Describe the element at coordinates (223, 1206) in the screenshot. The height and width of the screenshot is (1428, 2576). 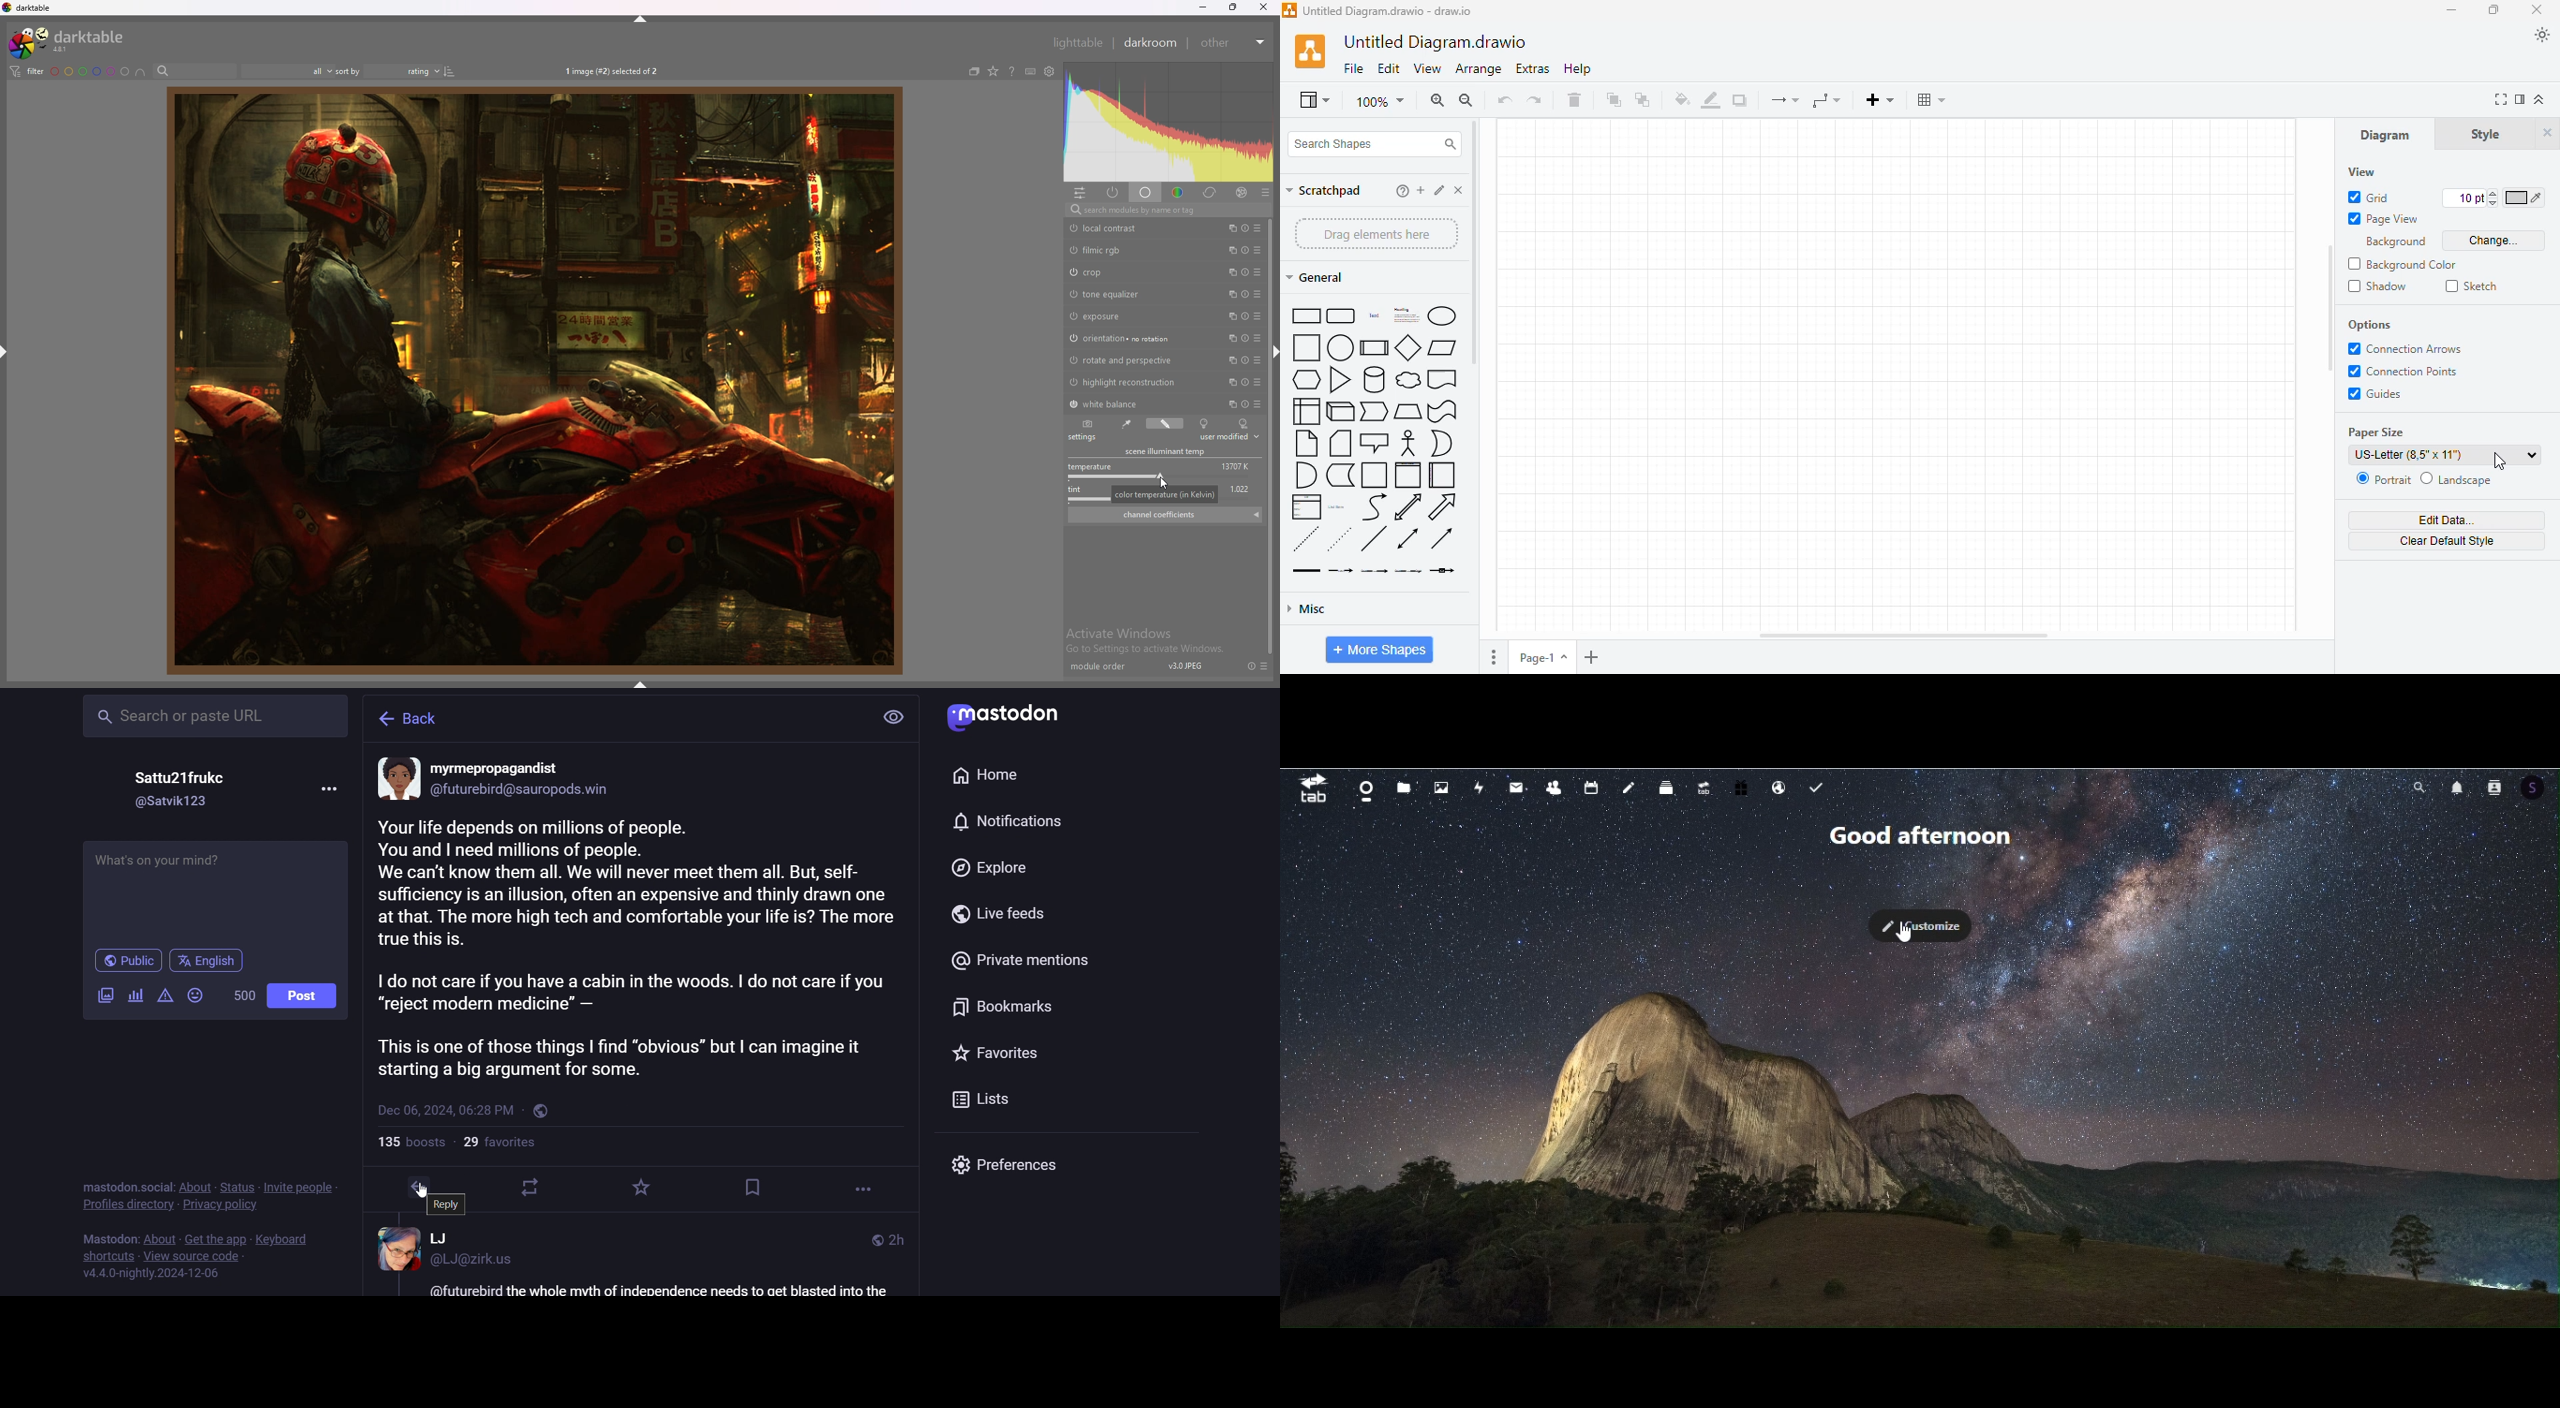
I see `privacy policy` at that location.